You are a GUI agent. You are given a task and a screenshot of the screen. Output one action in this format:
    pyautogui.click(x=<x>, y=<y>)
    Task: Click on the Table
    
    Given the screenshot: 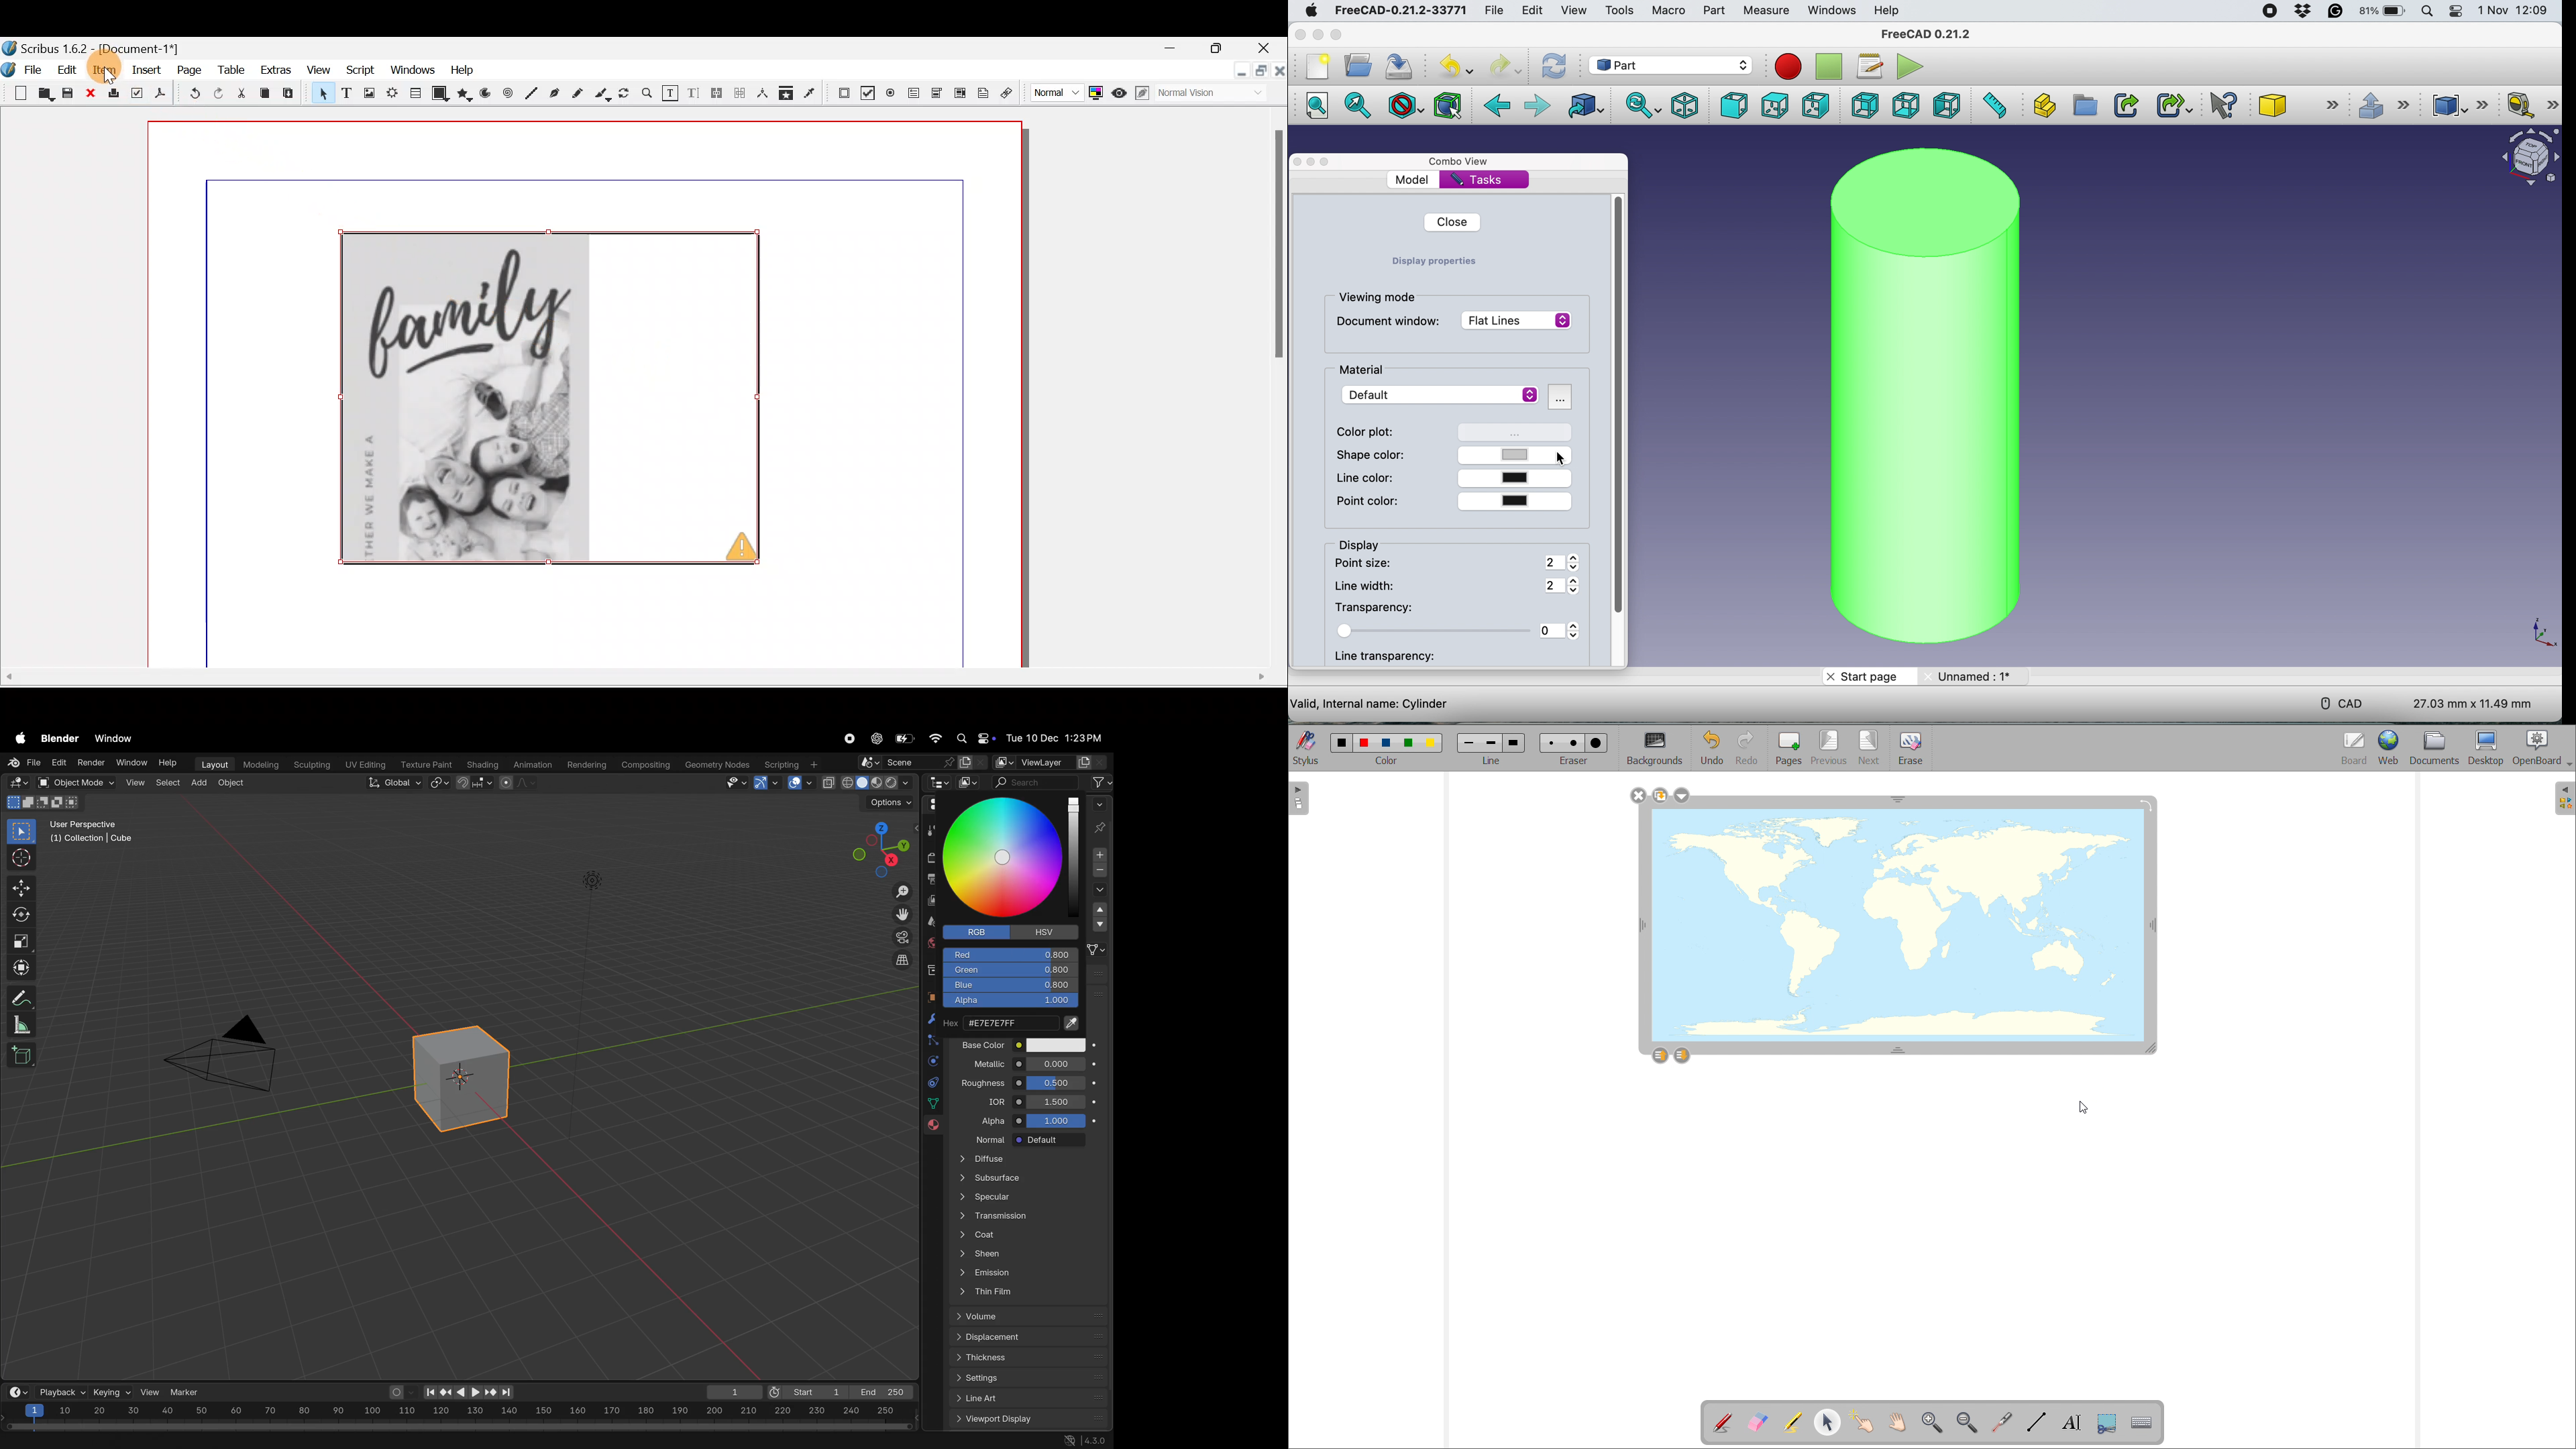 What is the action you would take?
    pyautogui.click(x=416, y=95)
    